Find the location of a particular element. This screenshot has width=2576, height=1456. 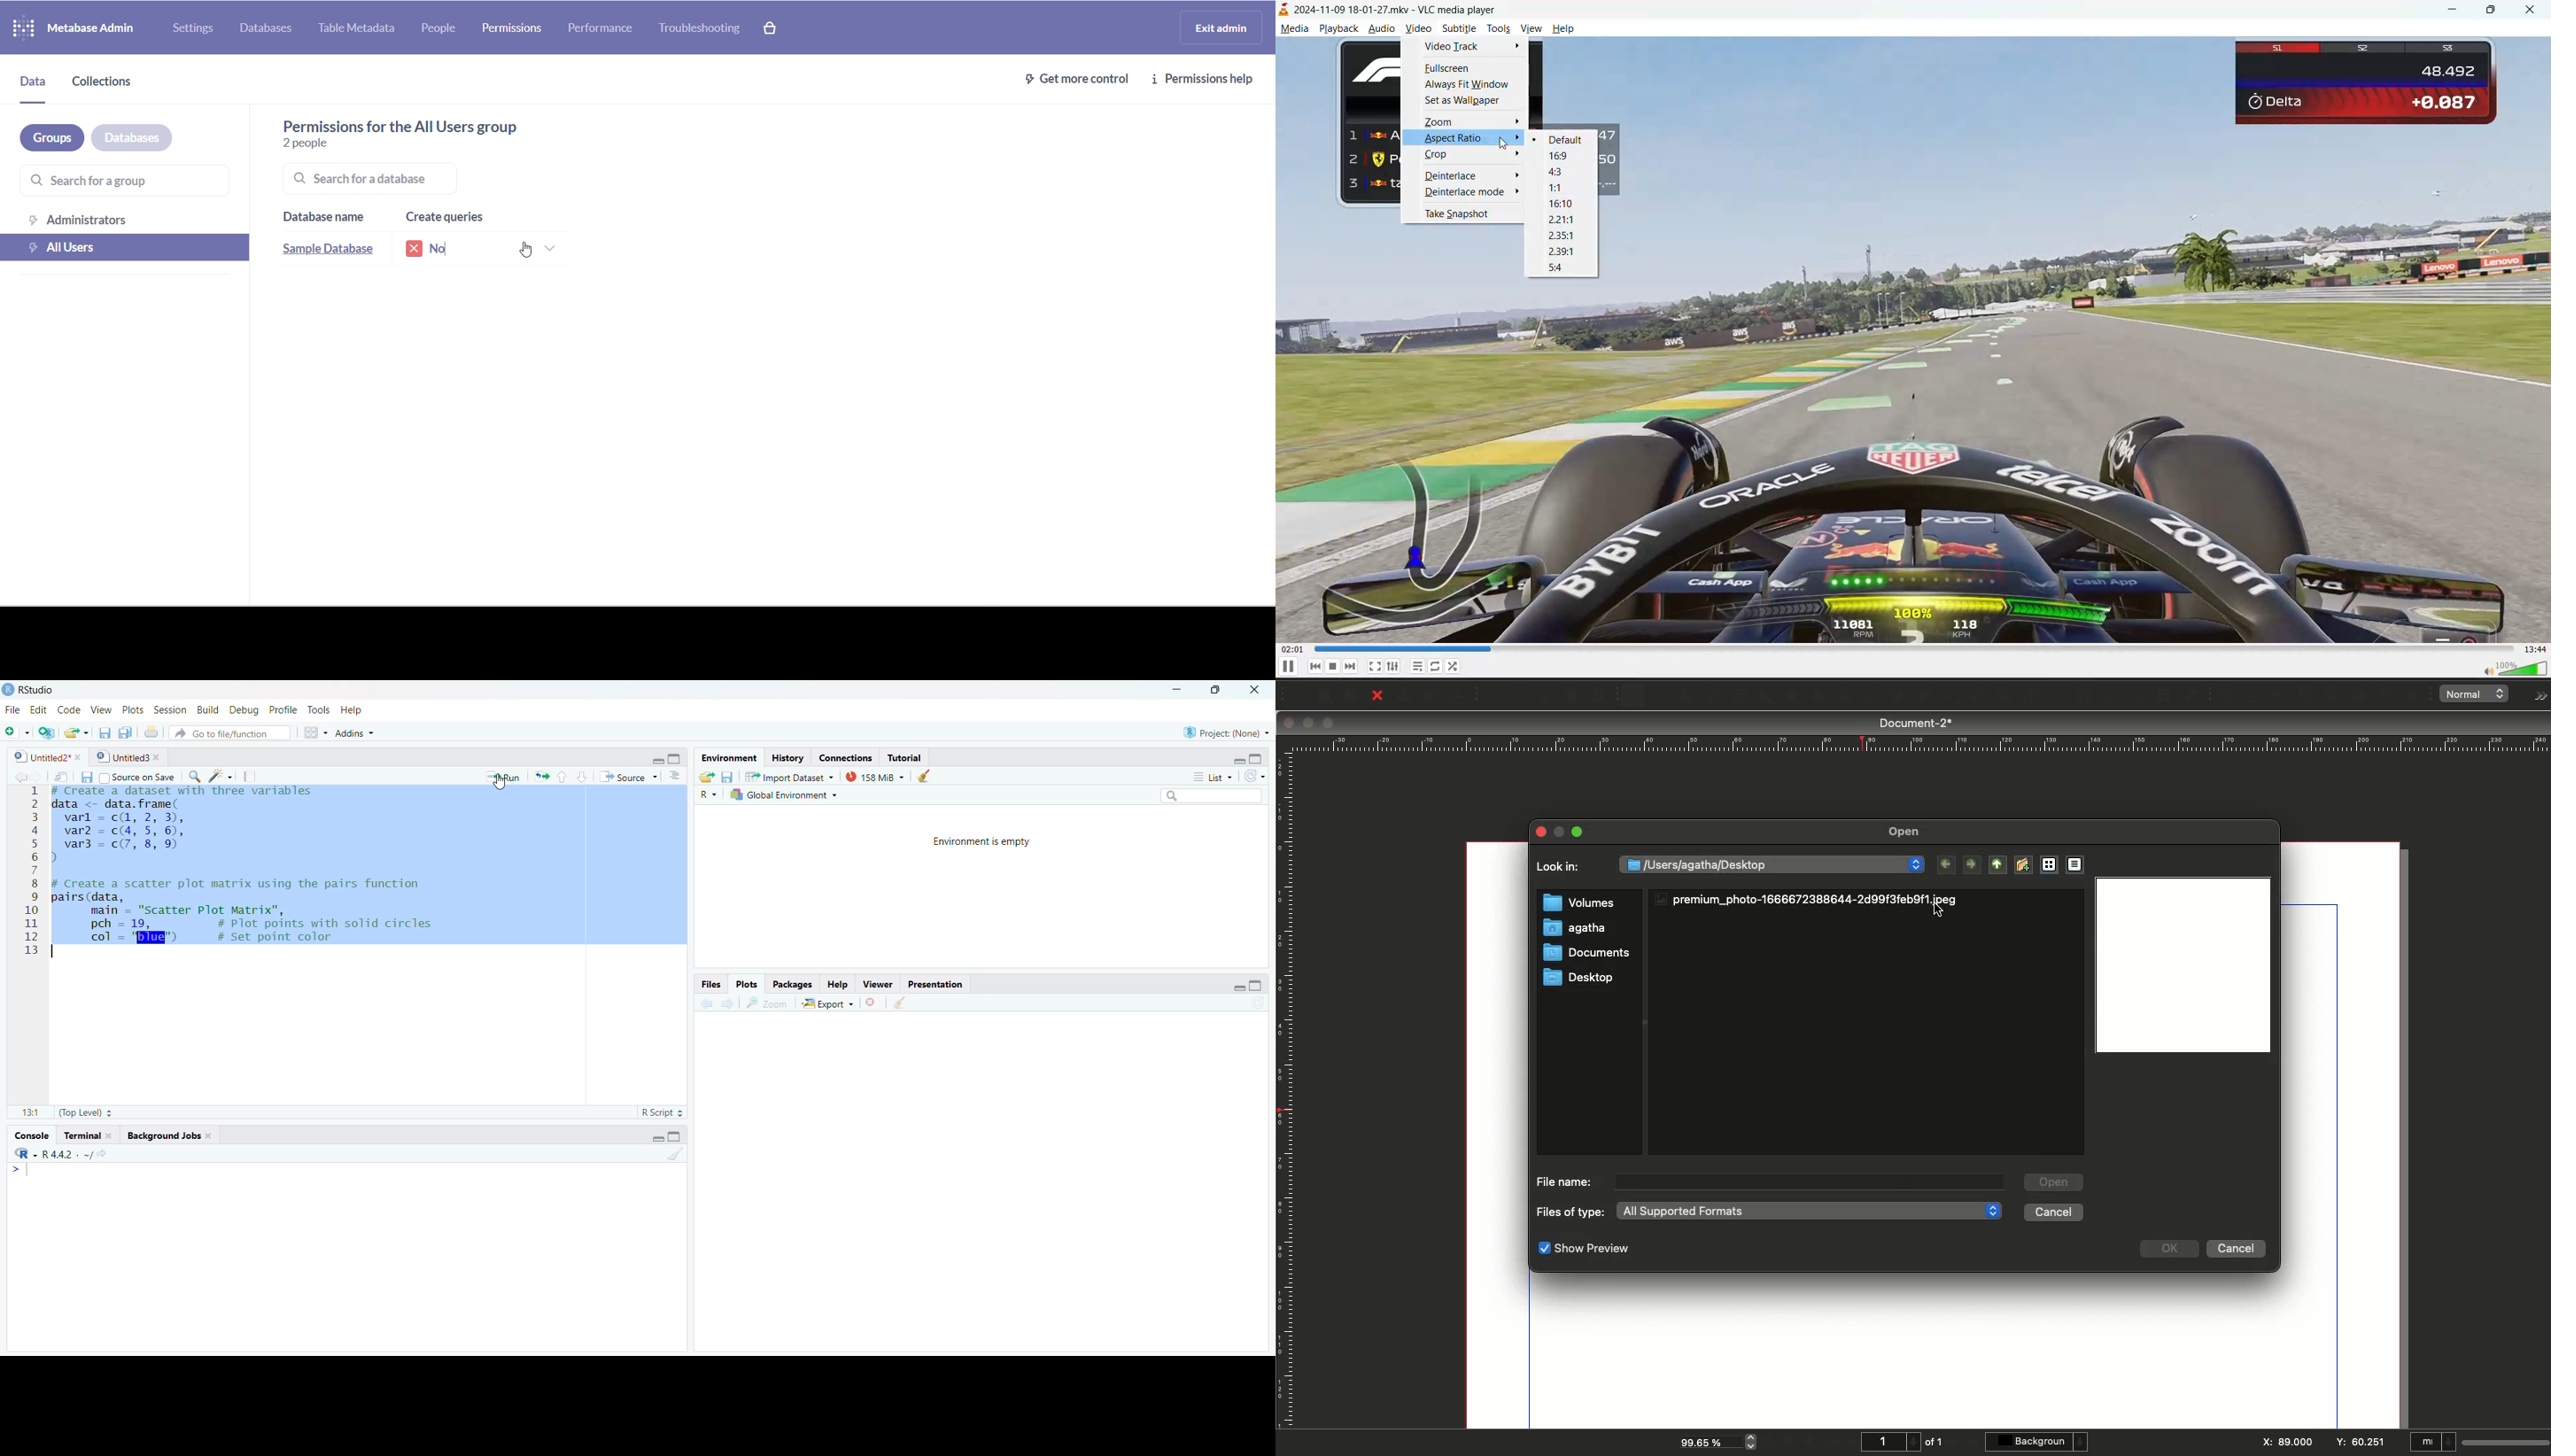

Tutorial is located at coordinates (908, 756).